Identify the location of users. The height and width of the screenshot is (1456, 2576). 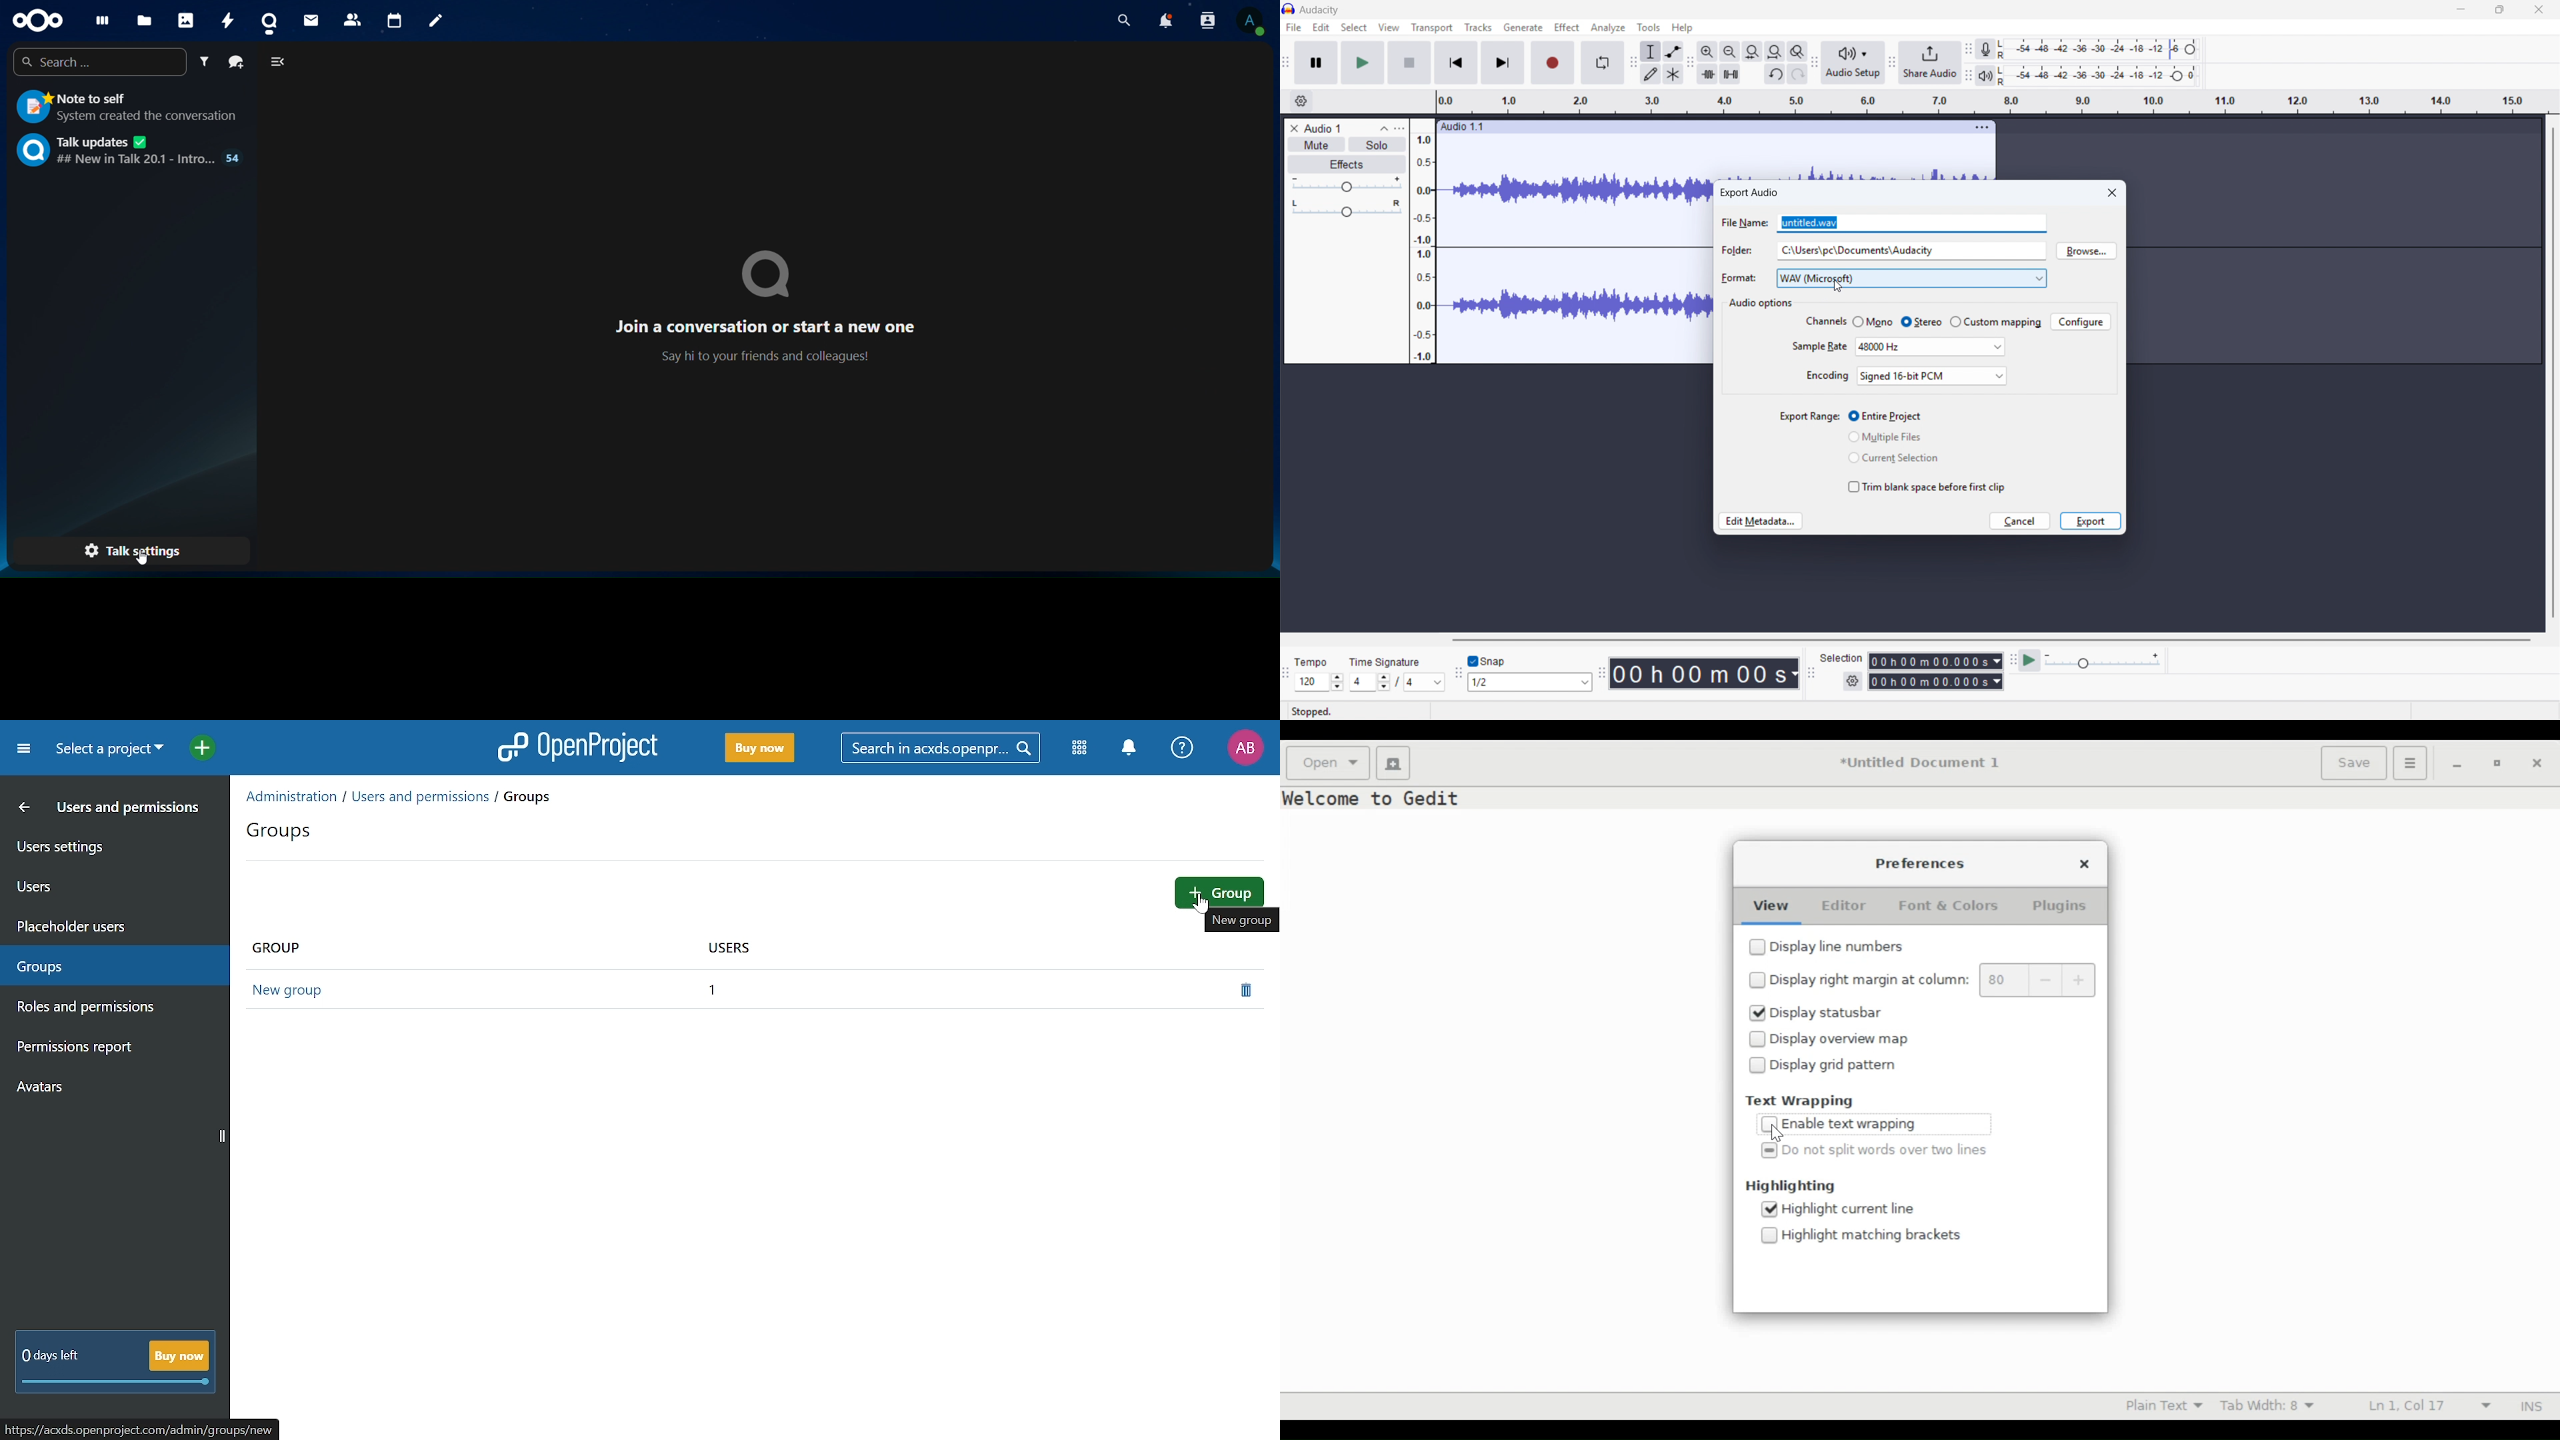
(103, 885).